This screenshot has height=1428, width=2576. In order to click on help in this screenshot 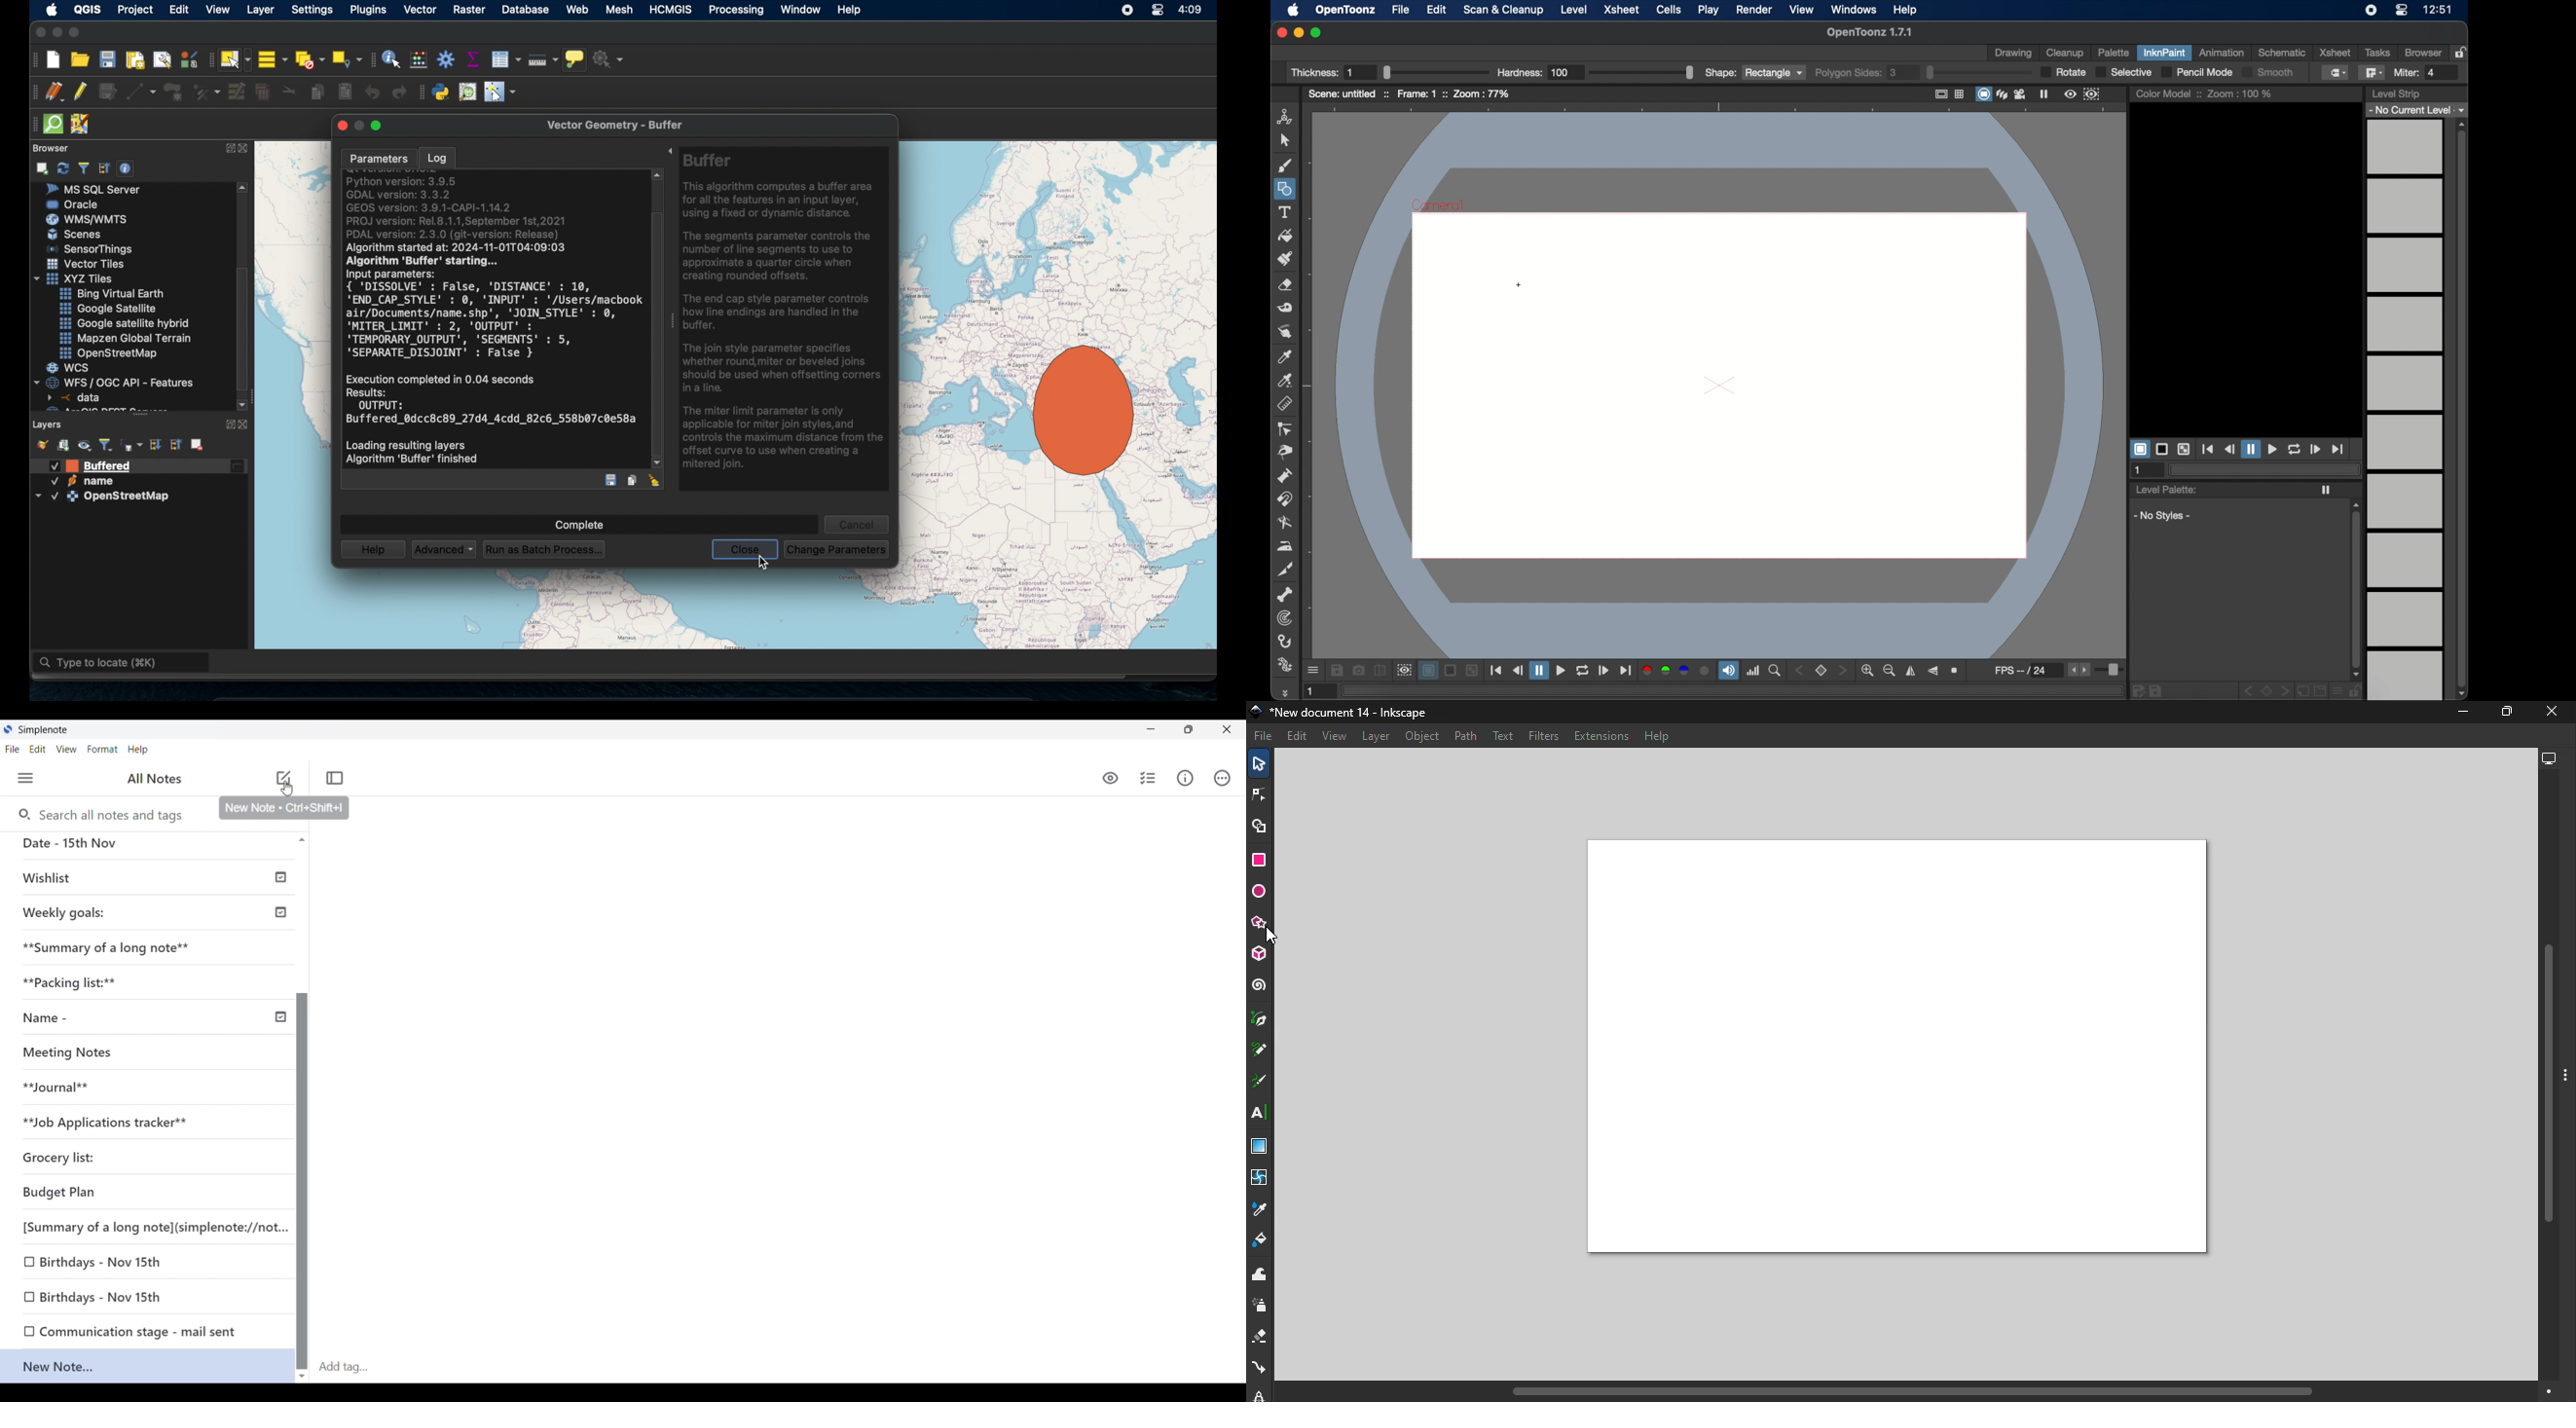, I will do `click(850, 10)`.